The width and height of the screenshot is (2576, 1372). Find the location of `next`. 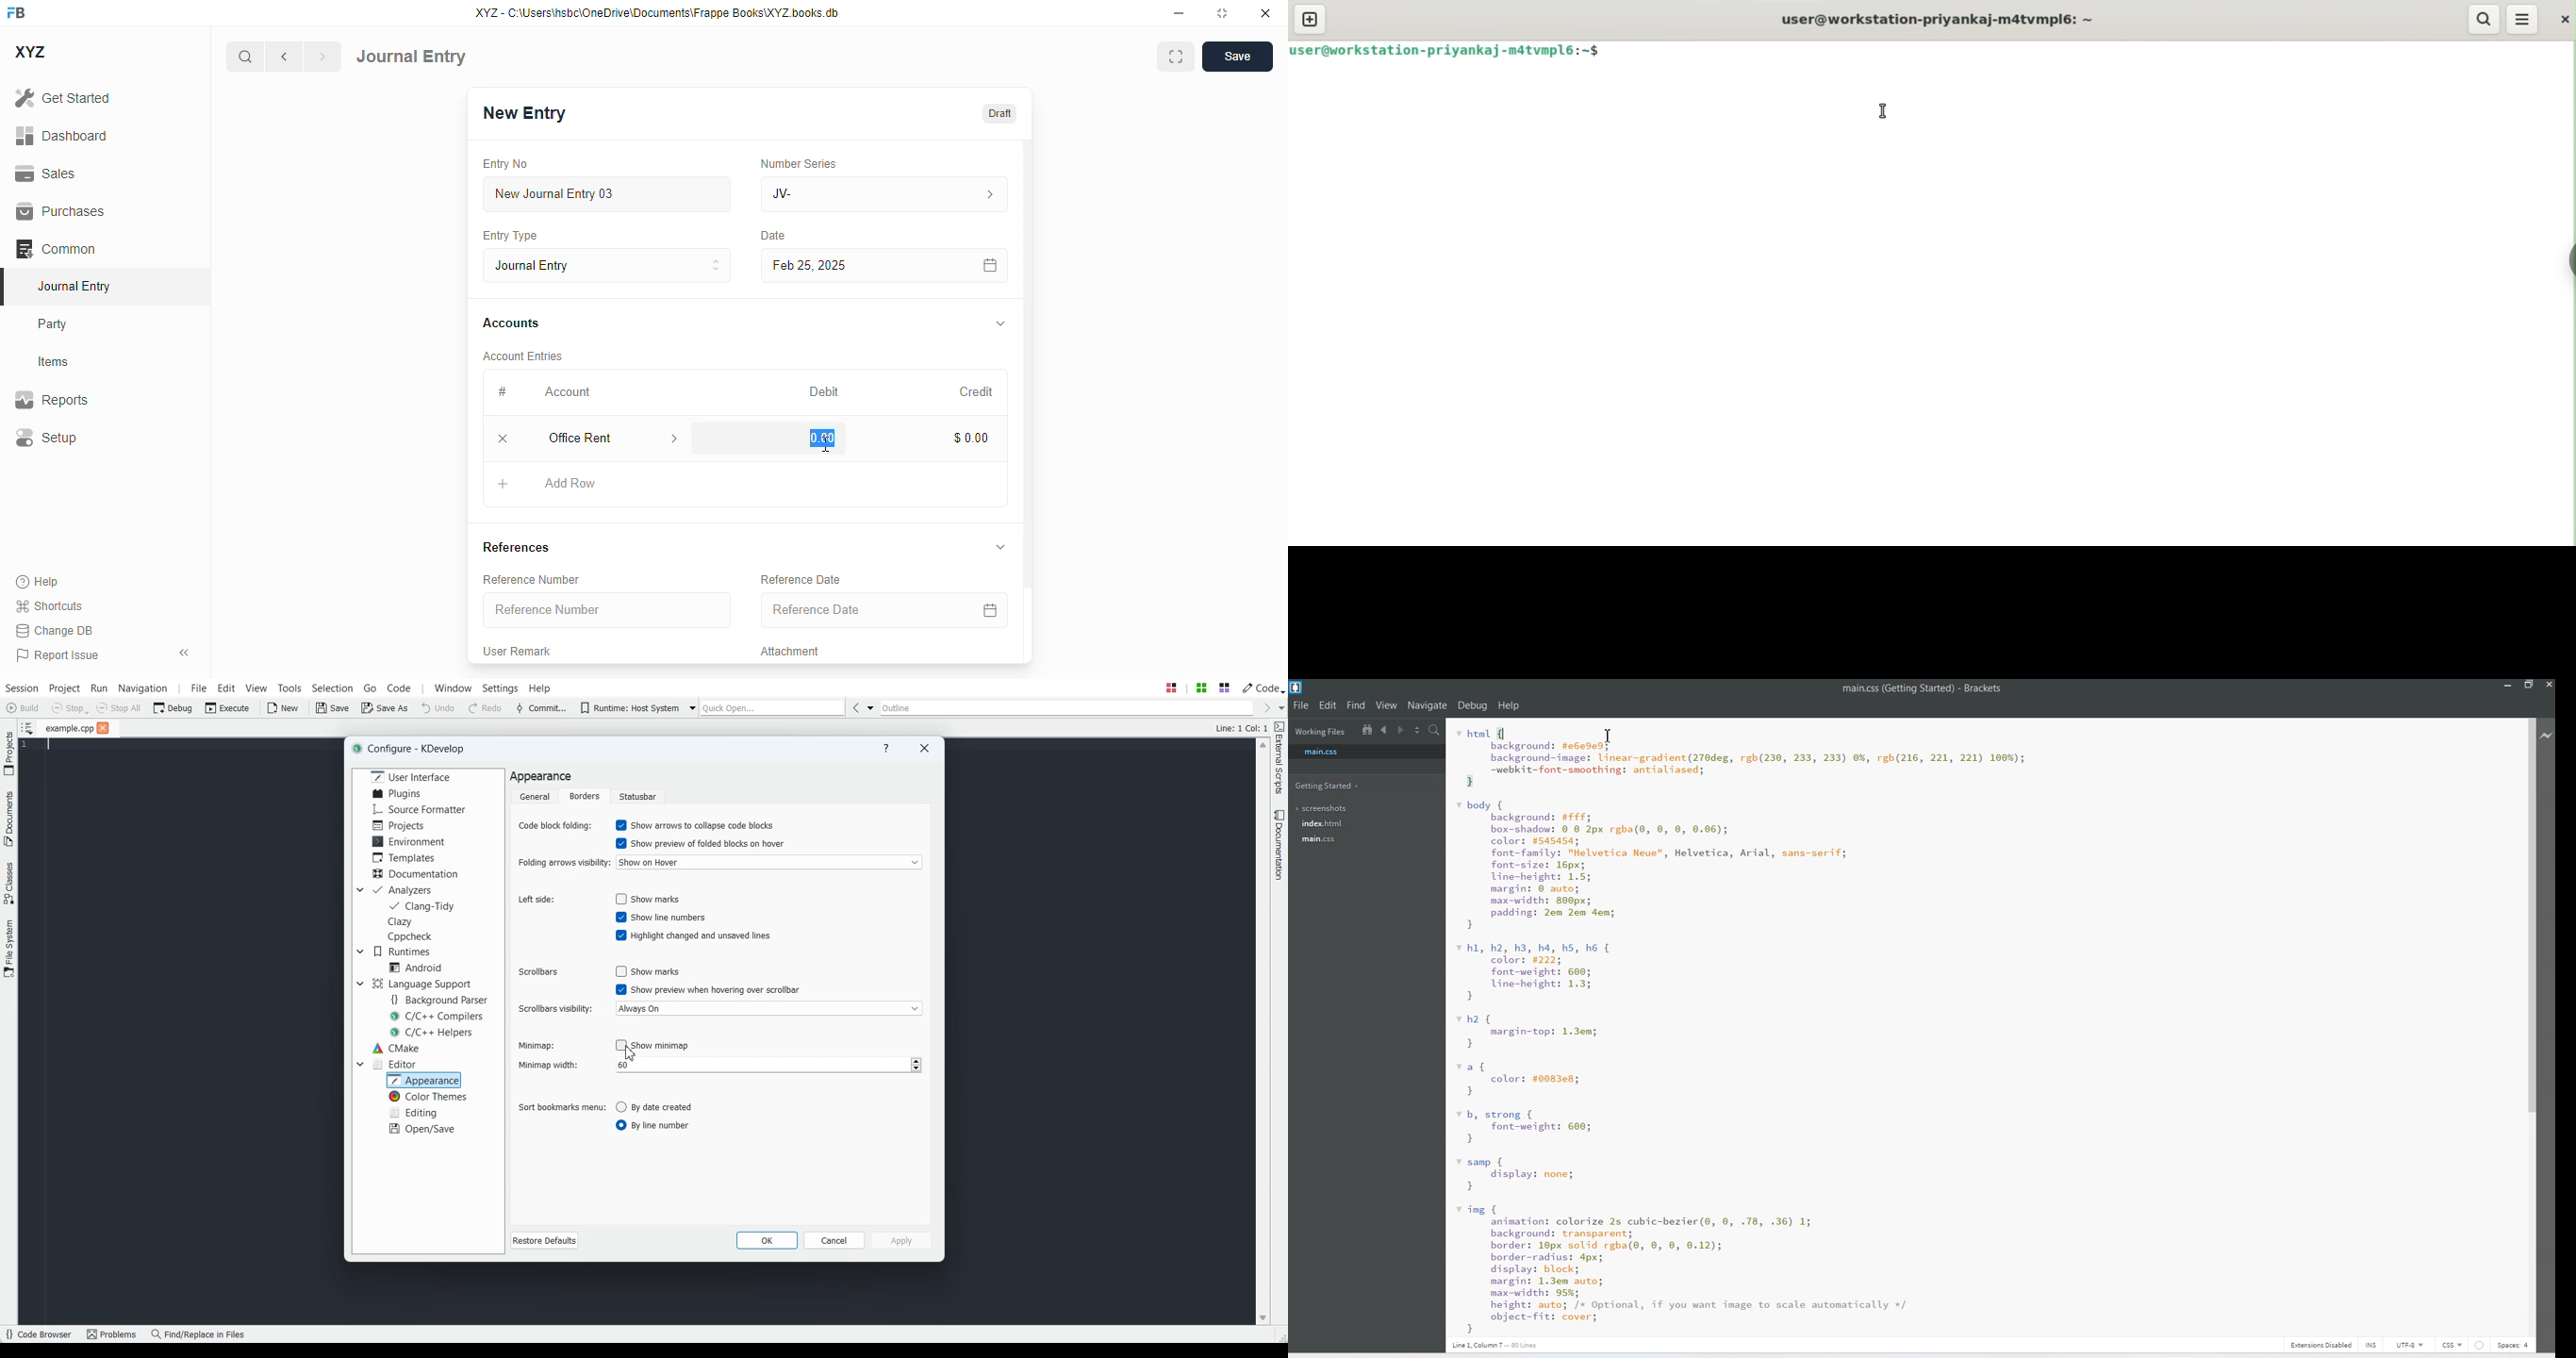

next is located at coordinates (323, 57).